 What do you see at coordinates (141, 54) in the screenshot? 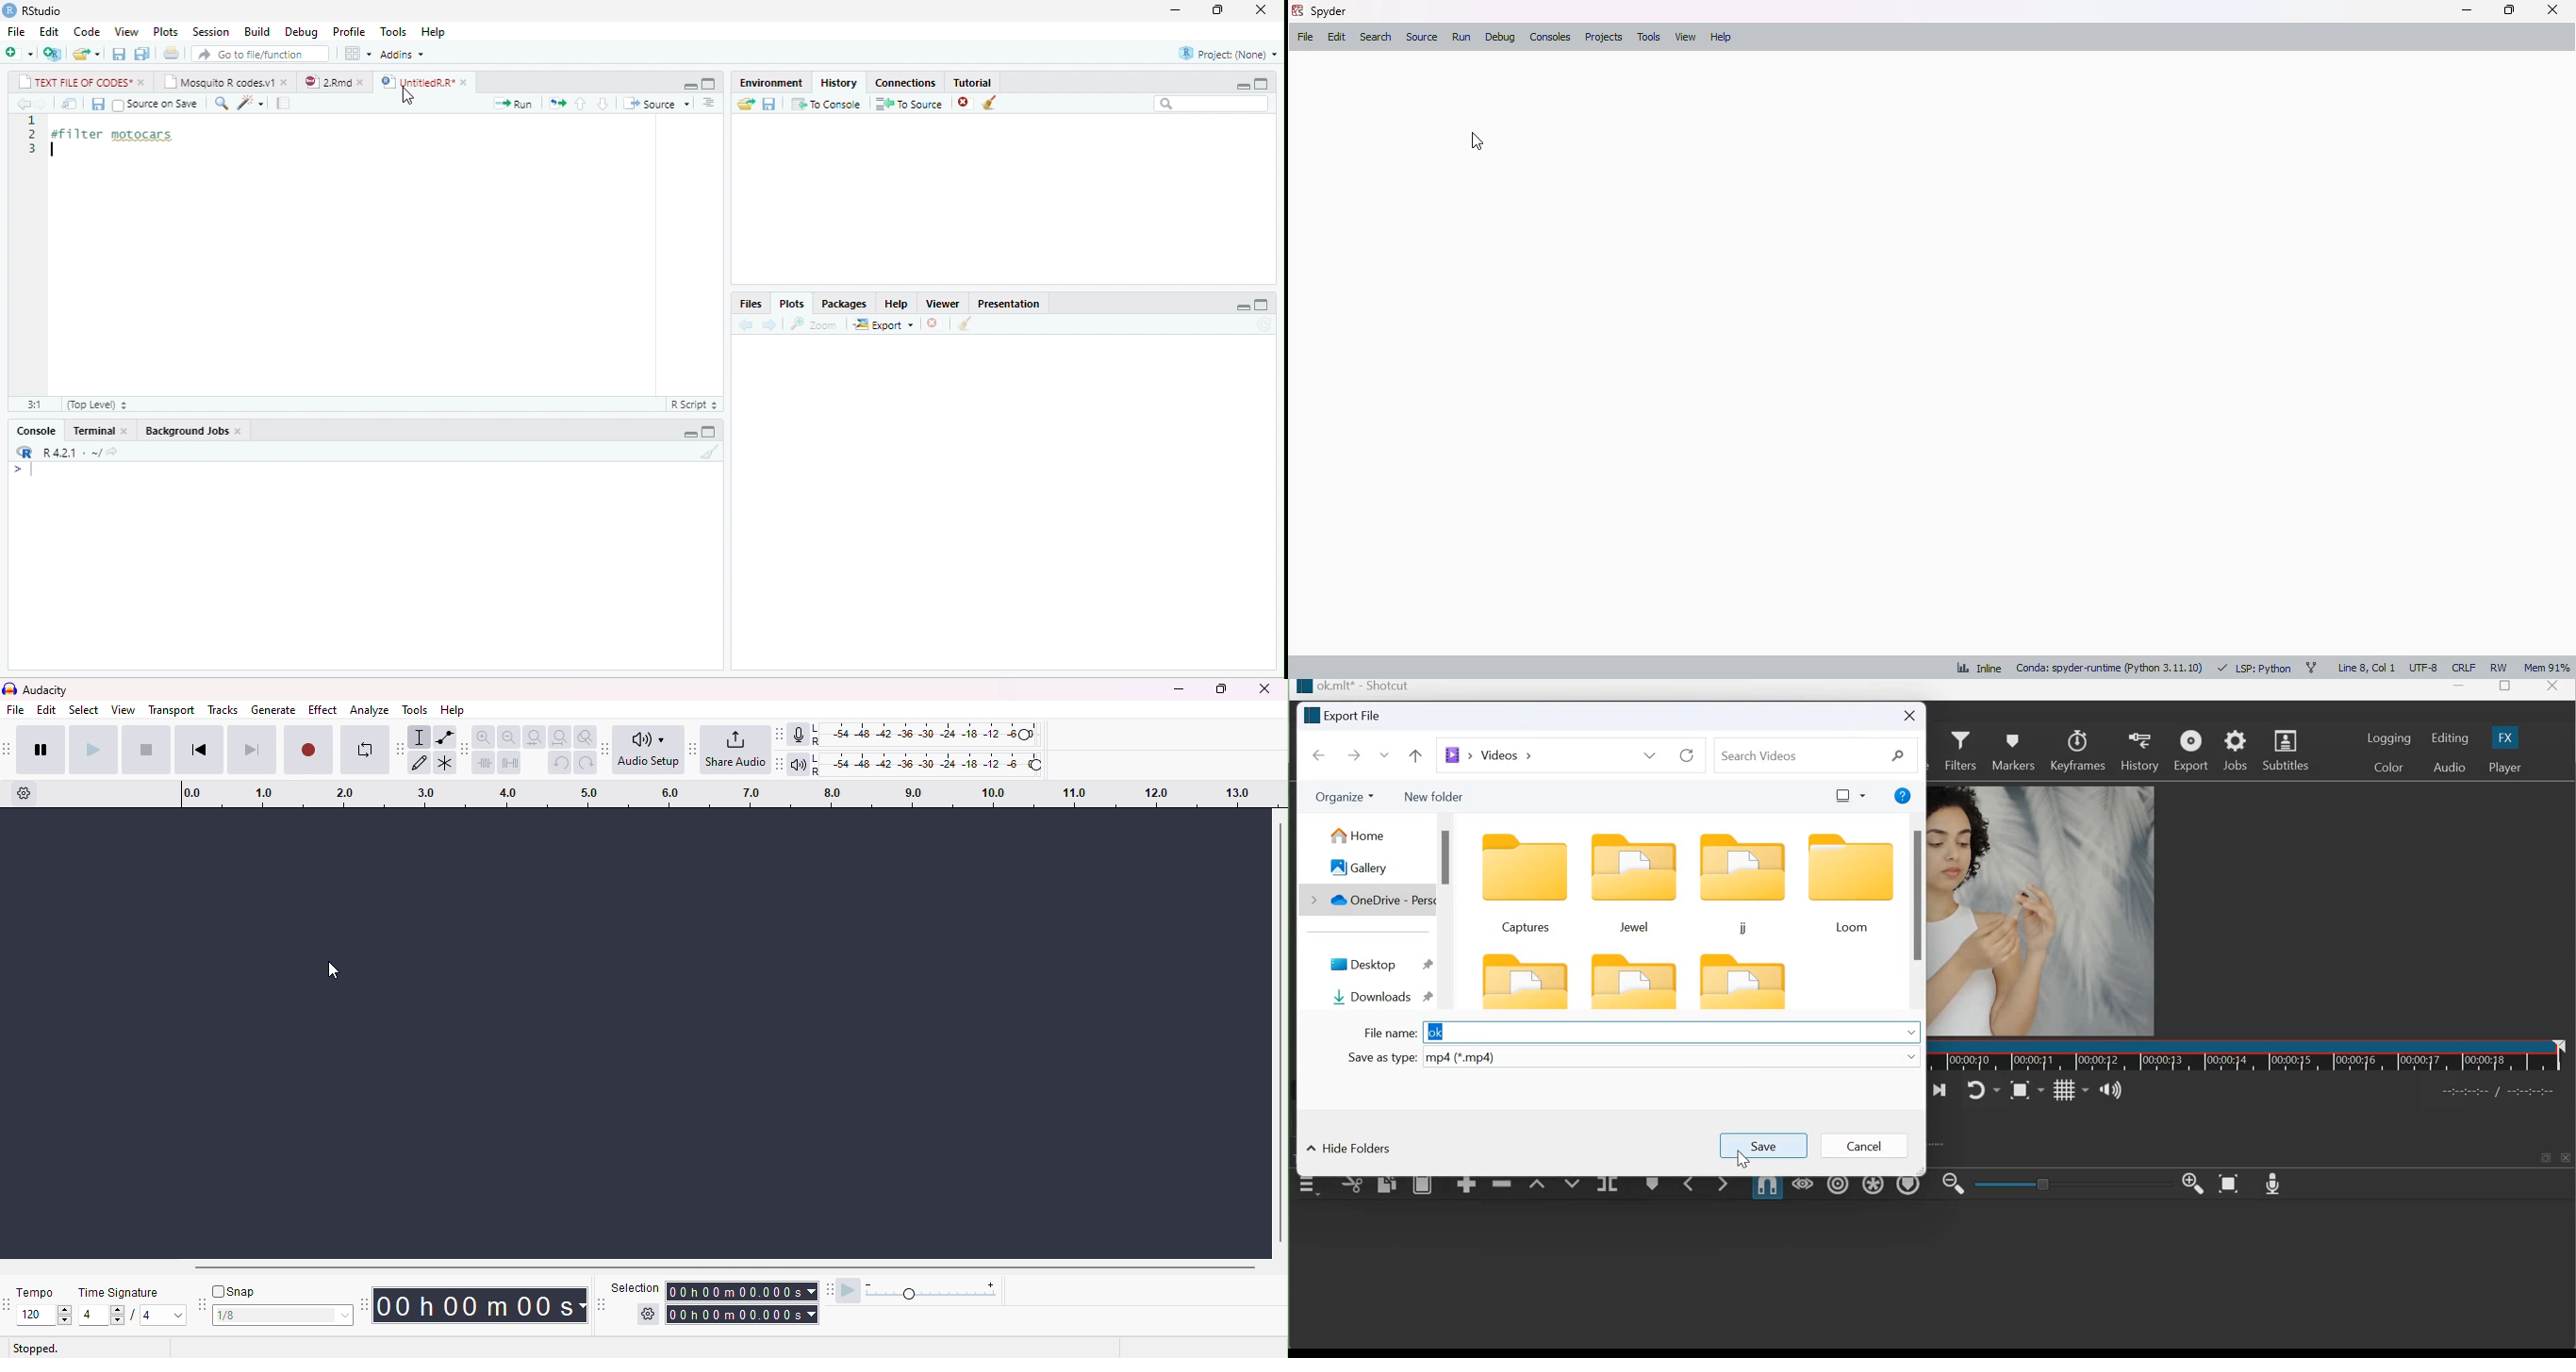
I see `save all` at bounding box center [141, 54].